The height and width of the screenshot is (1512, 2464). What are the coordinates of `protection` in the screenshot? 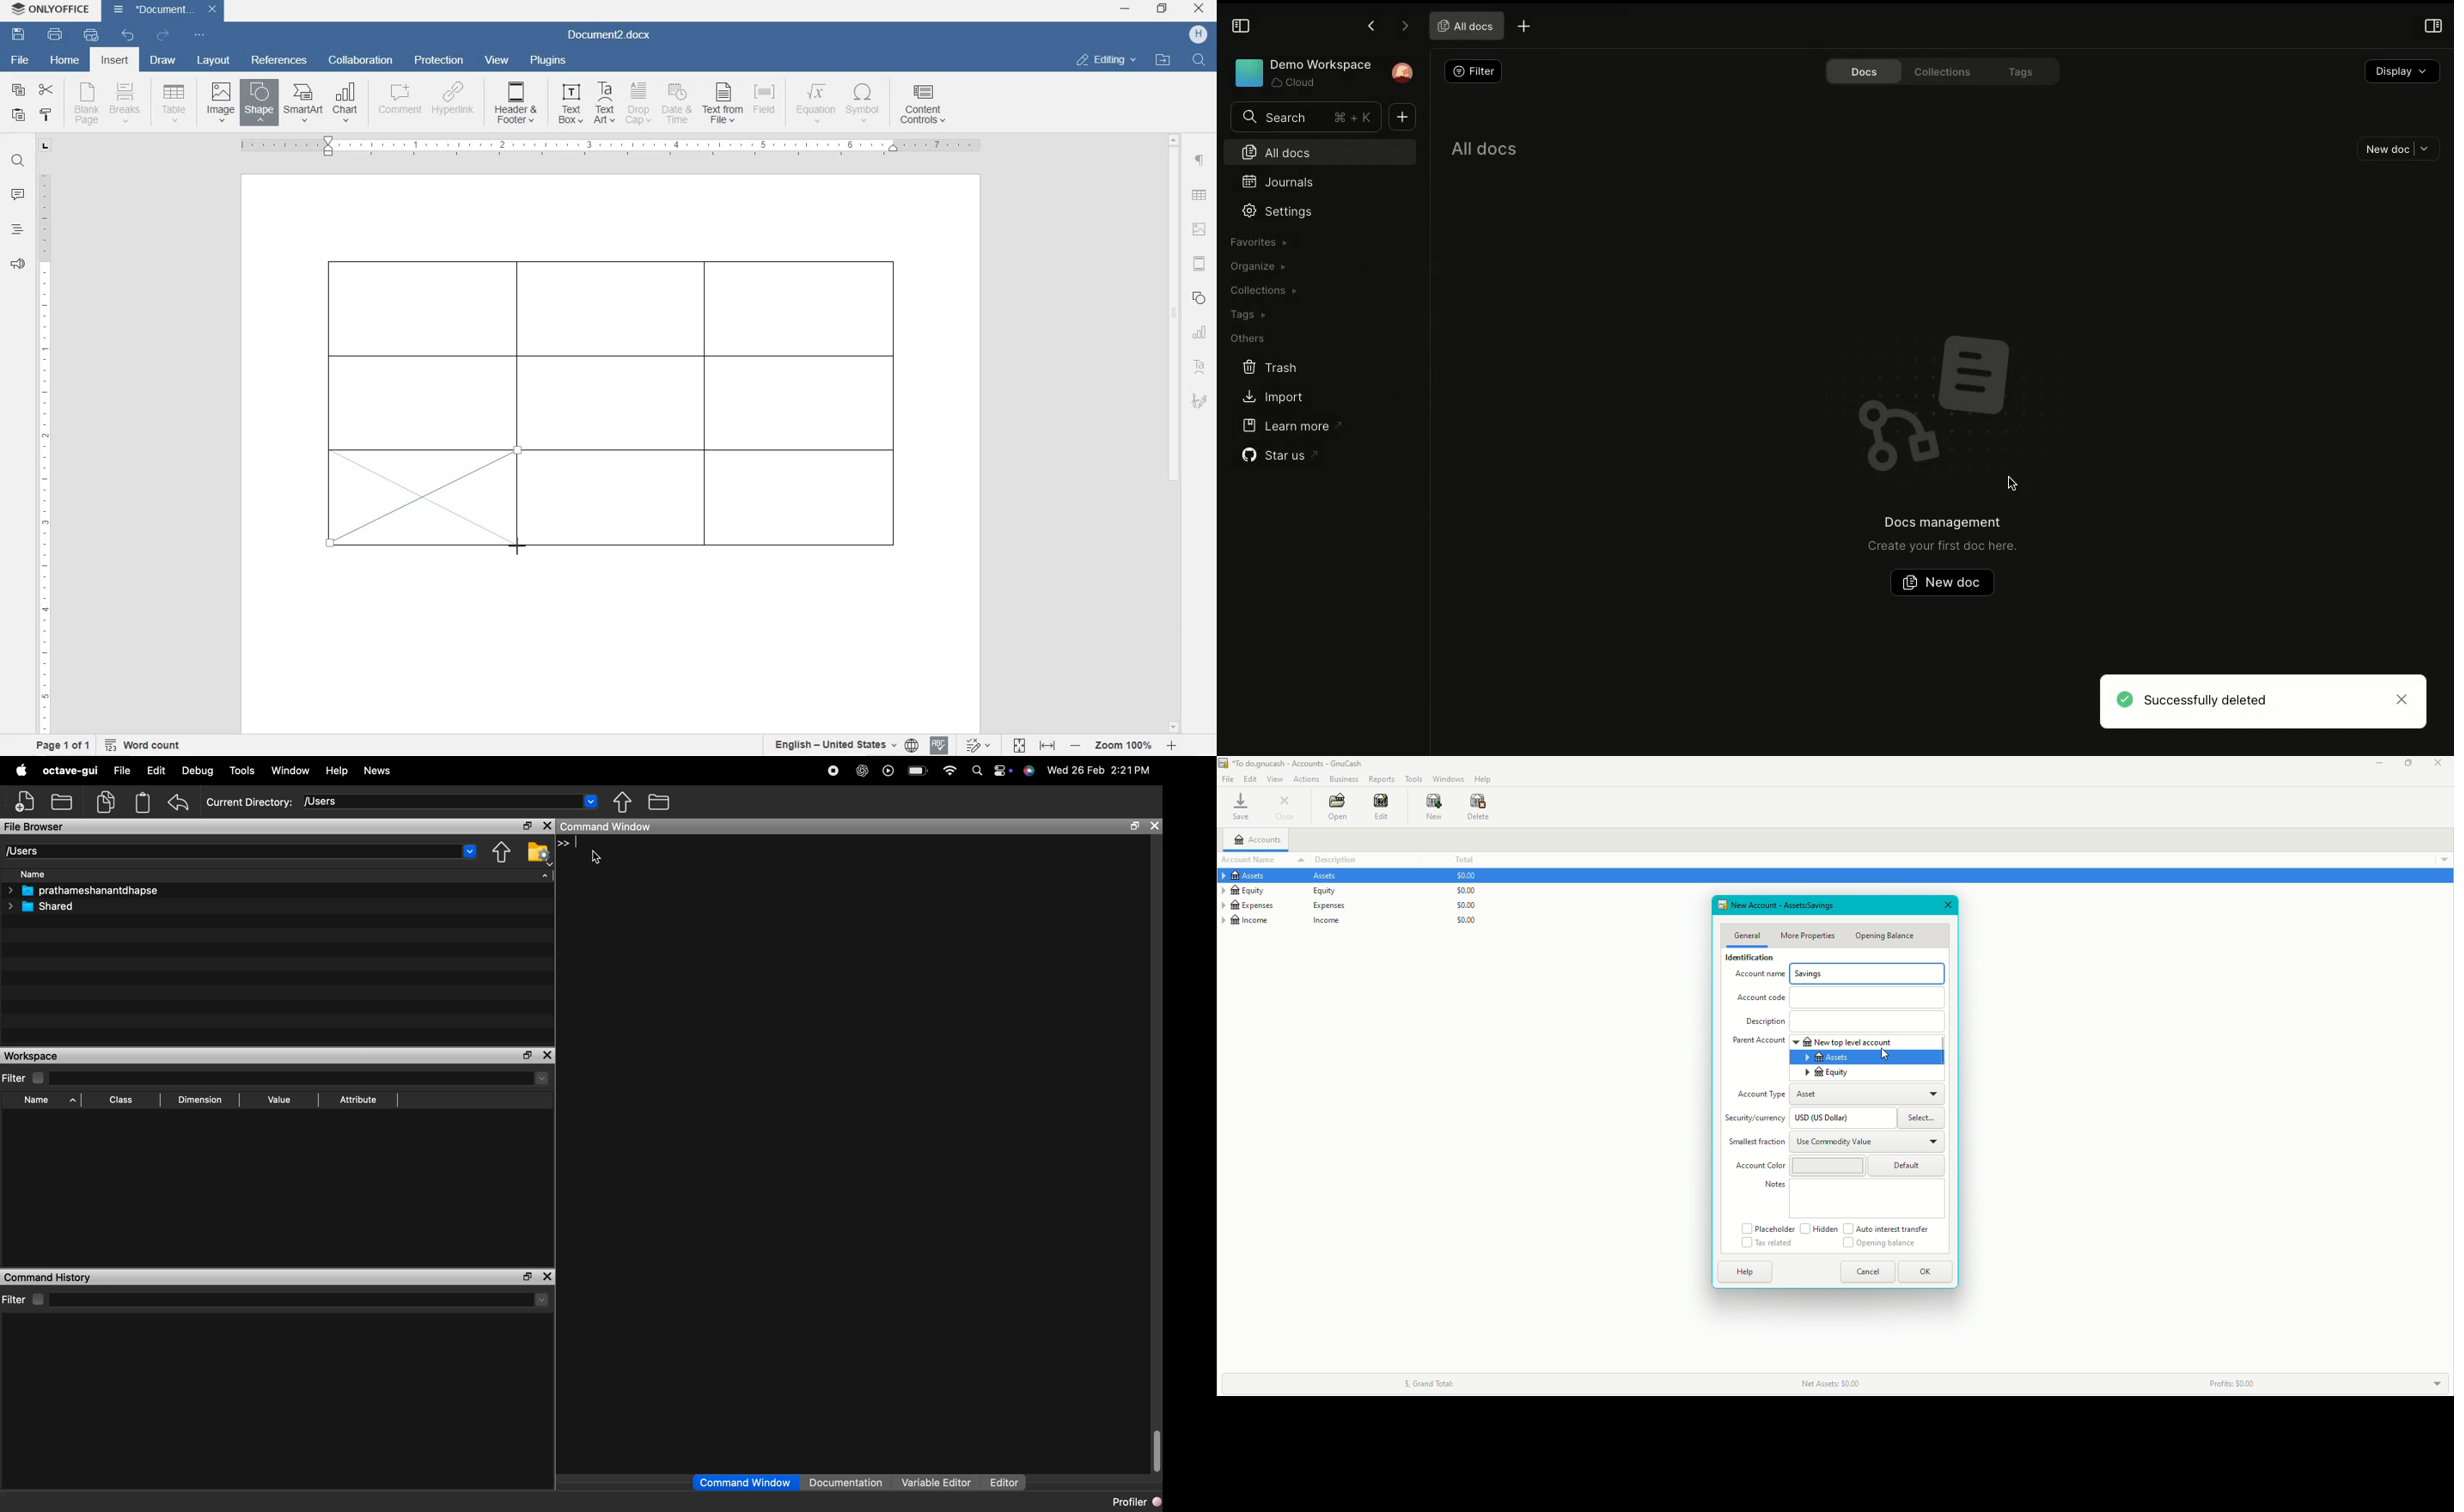 It's located at (441, 61).